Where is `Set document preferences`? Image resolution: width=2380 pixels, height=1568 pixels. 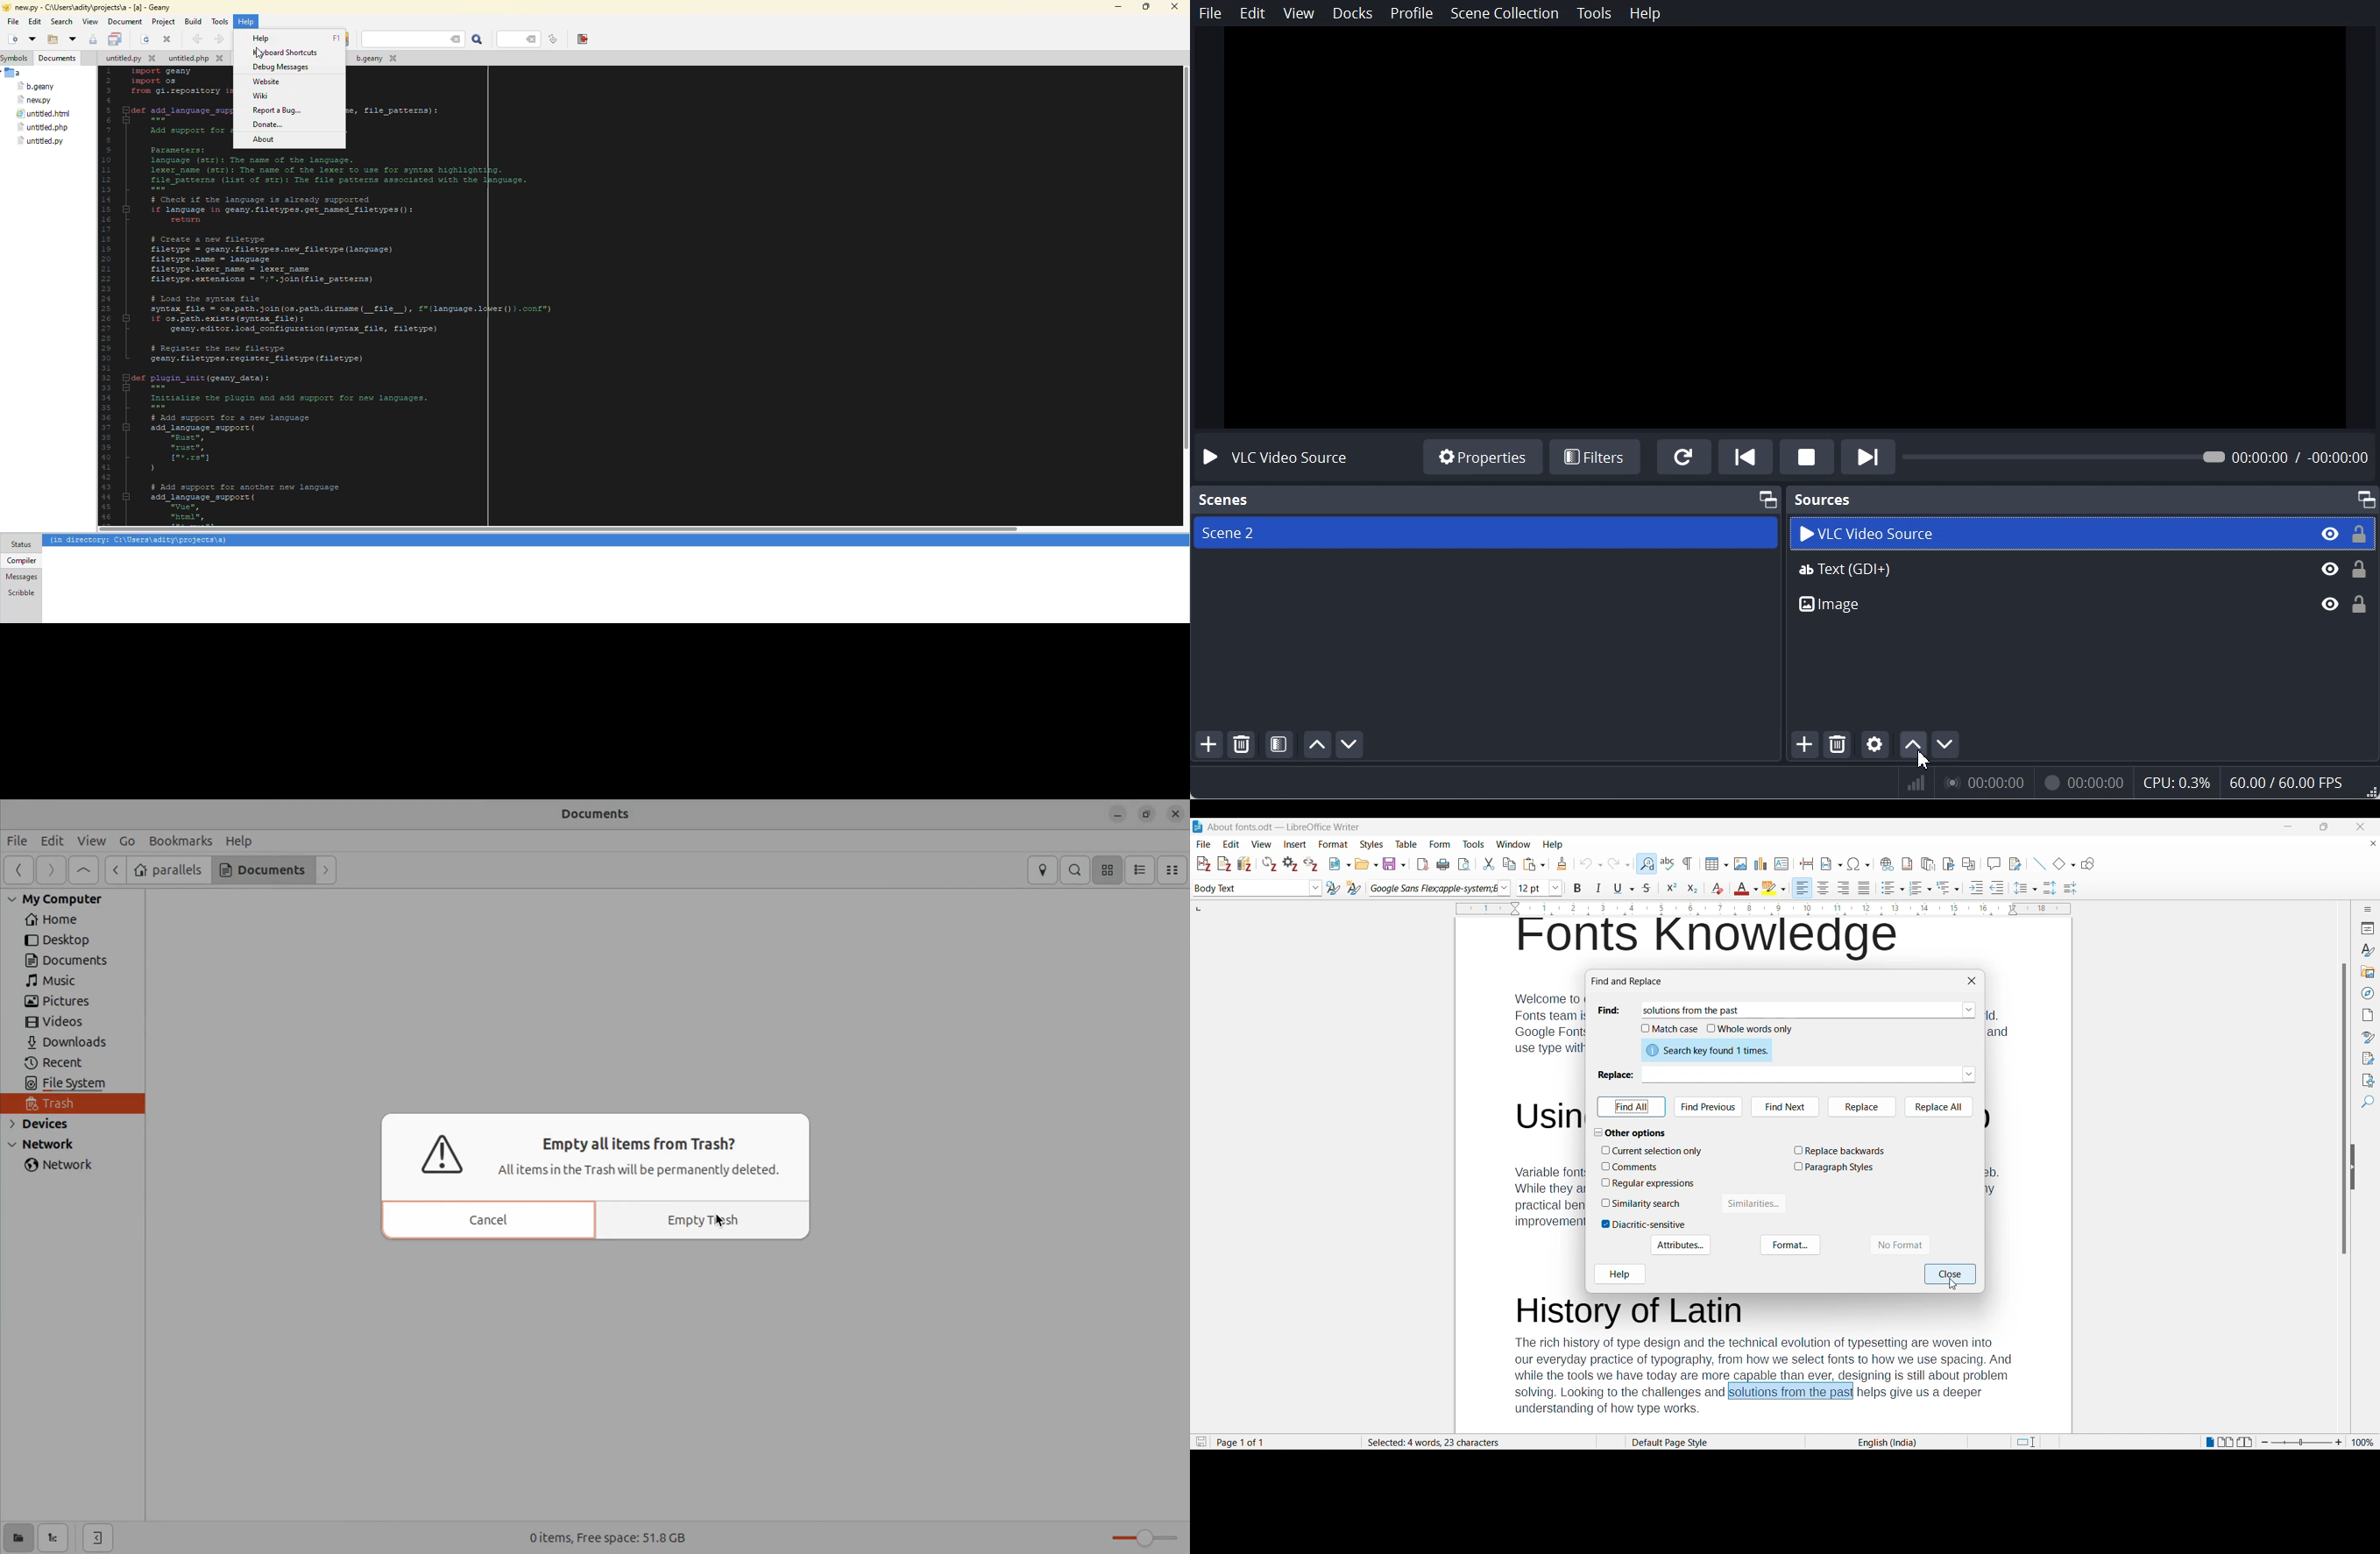
Set document preferences is located at coordinates (1291, 863).